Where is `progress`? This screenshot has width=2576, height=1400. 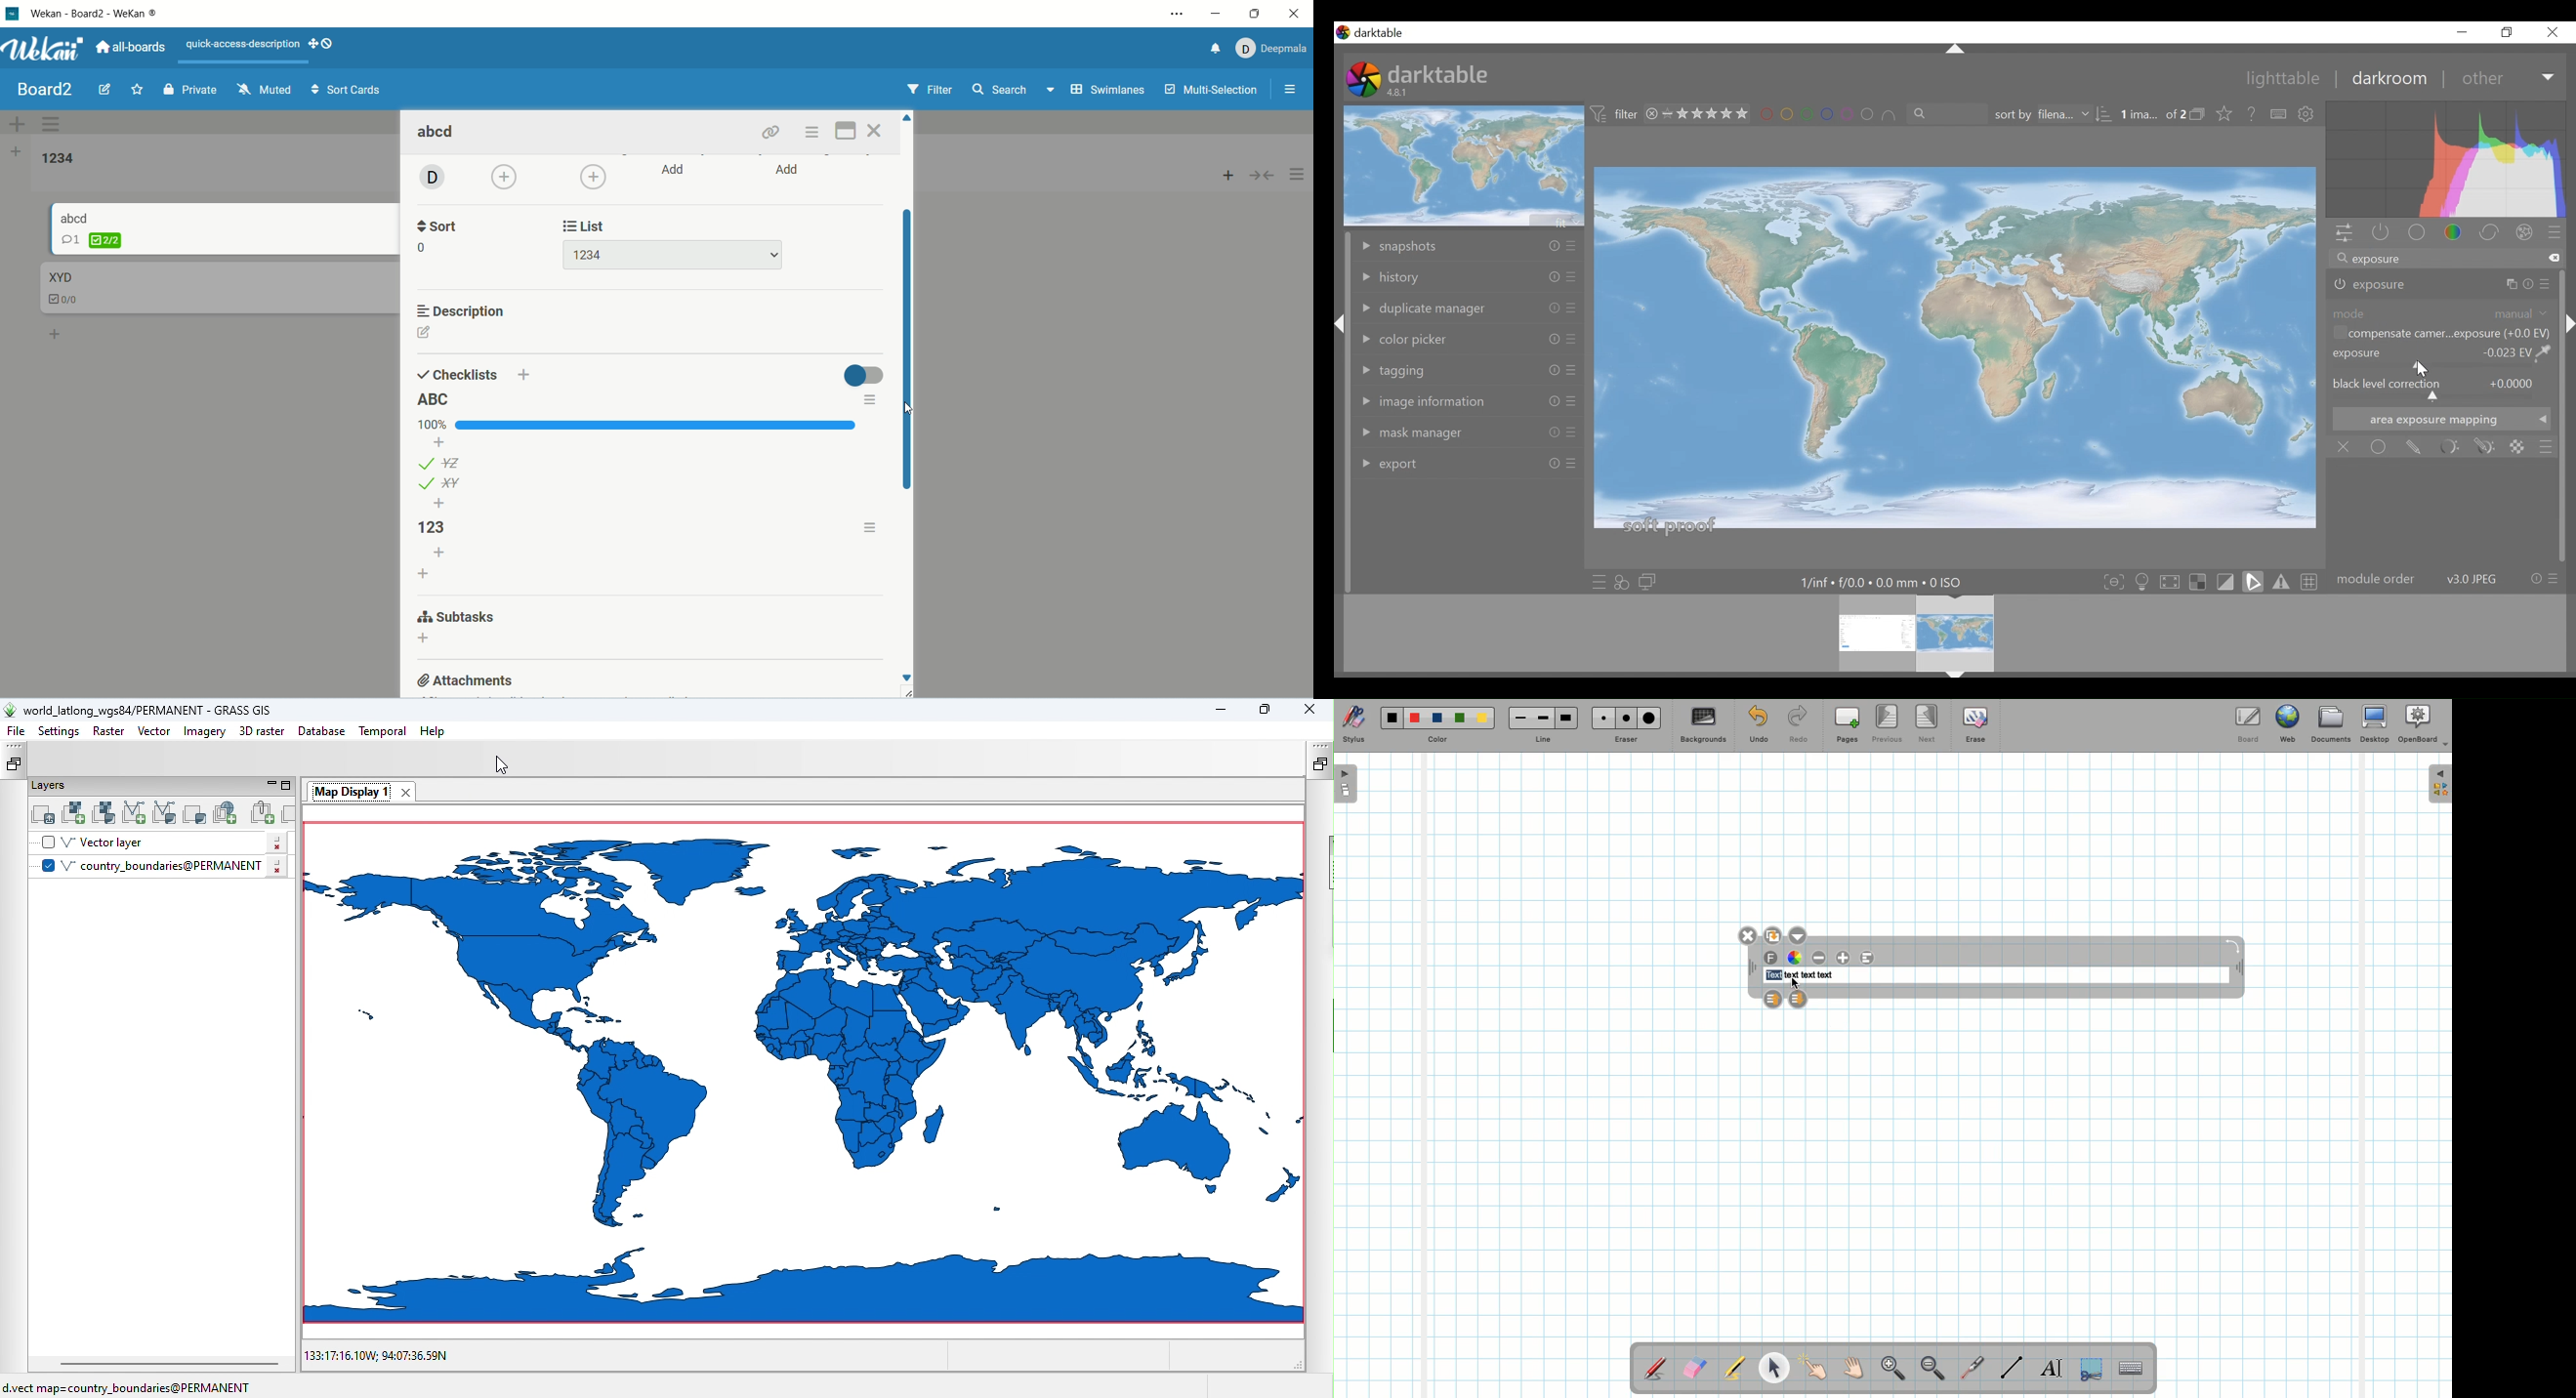 progress is located at coordinates (639, 425).